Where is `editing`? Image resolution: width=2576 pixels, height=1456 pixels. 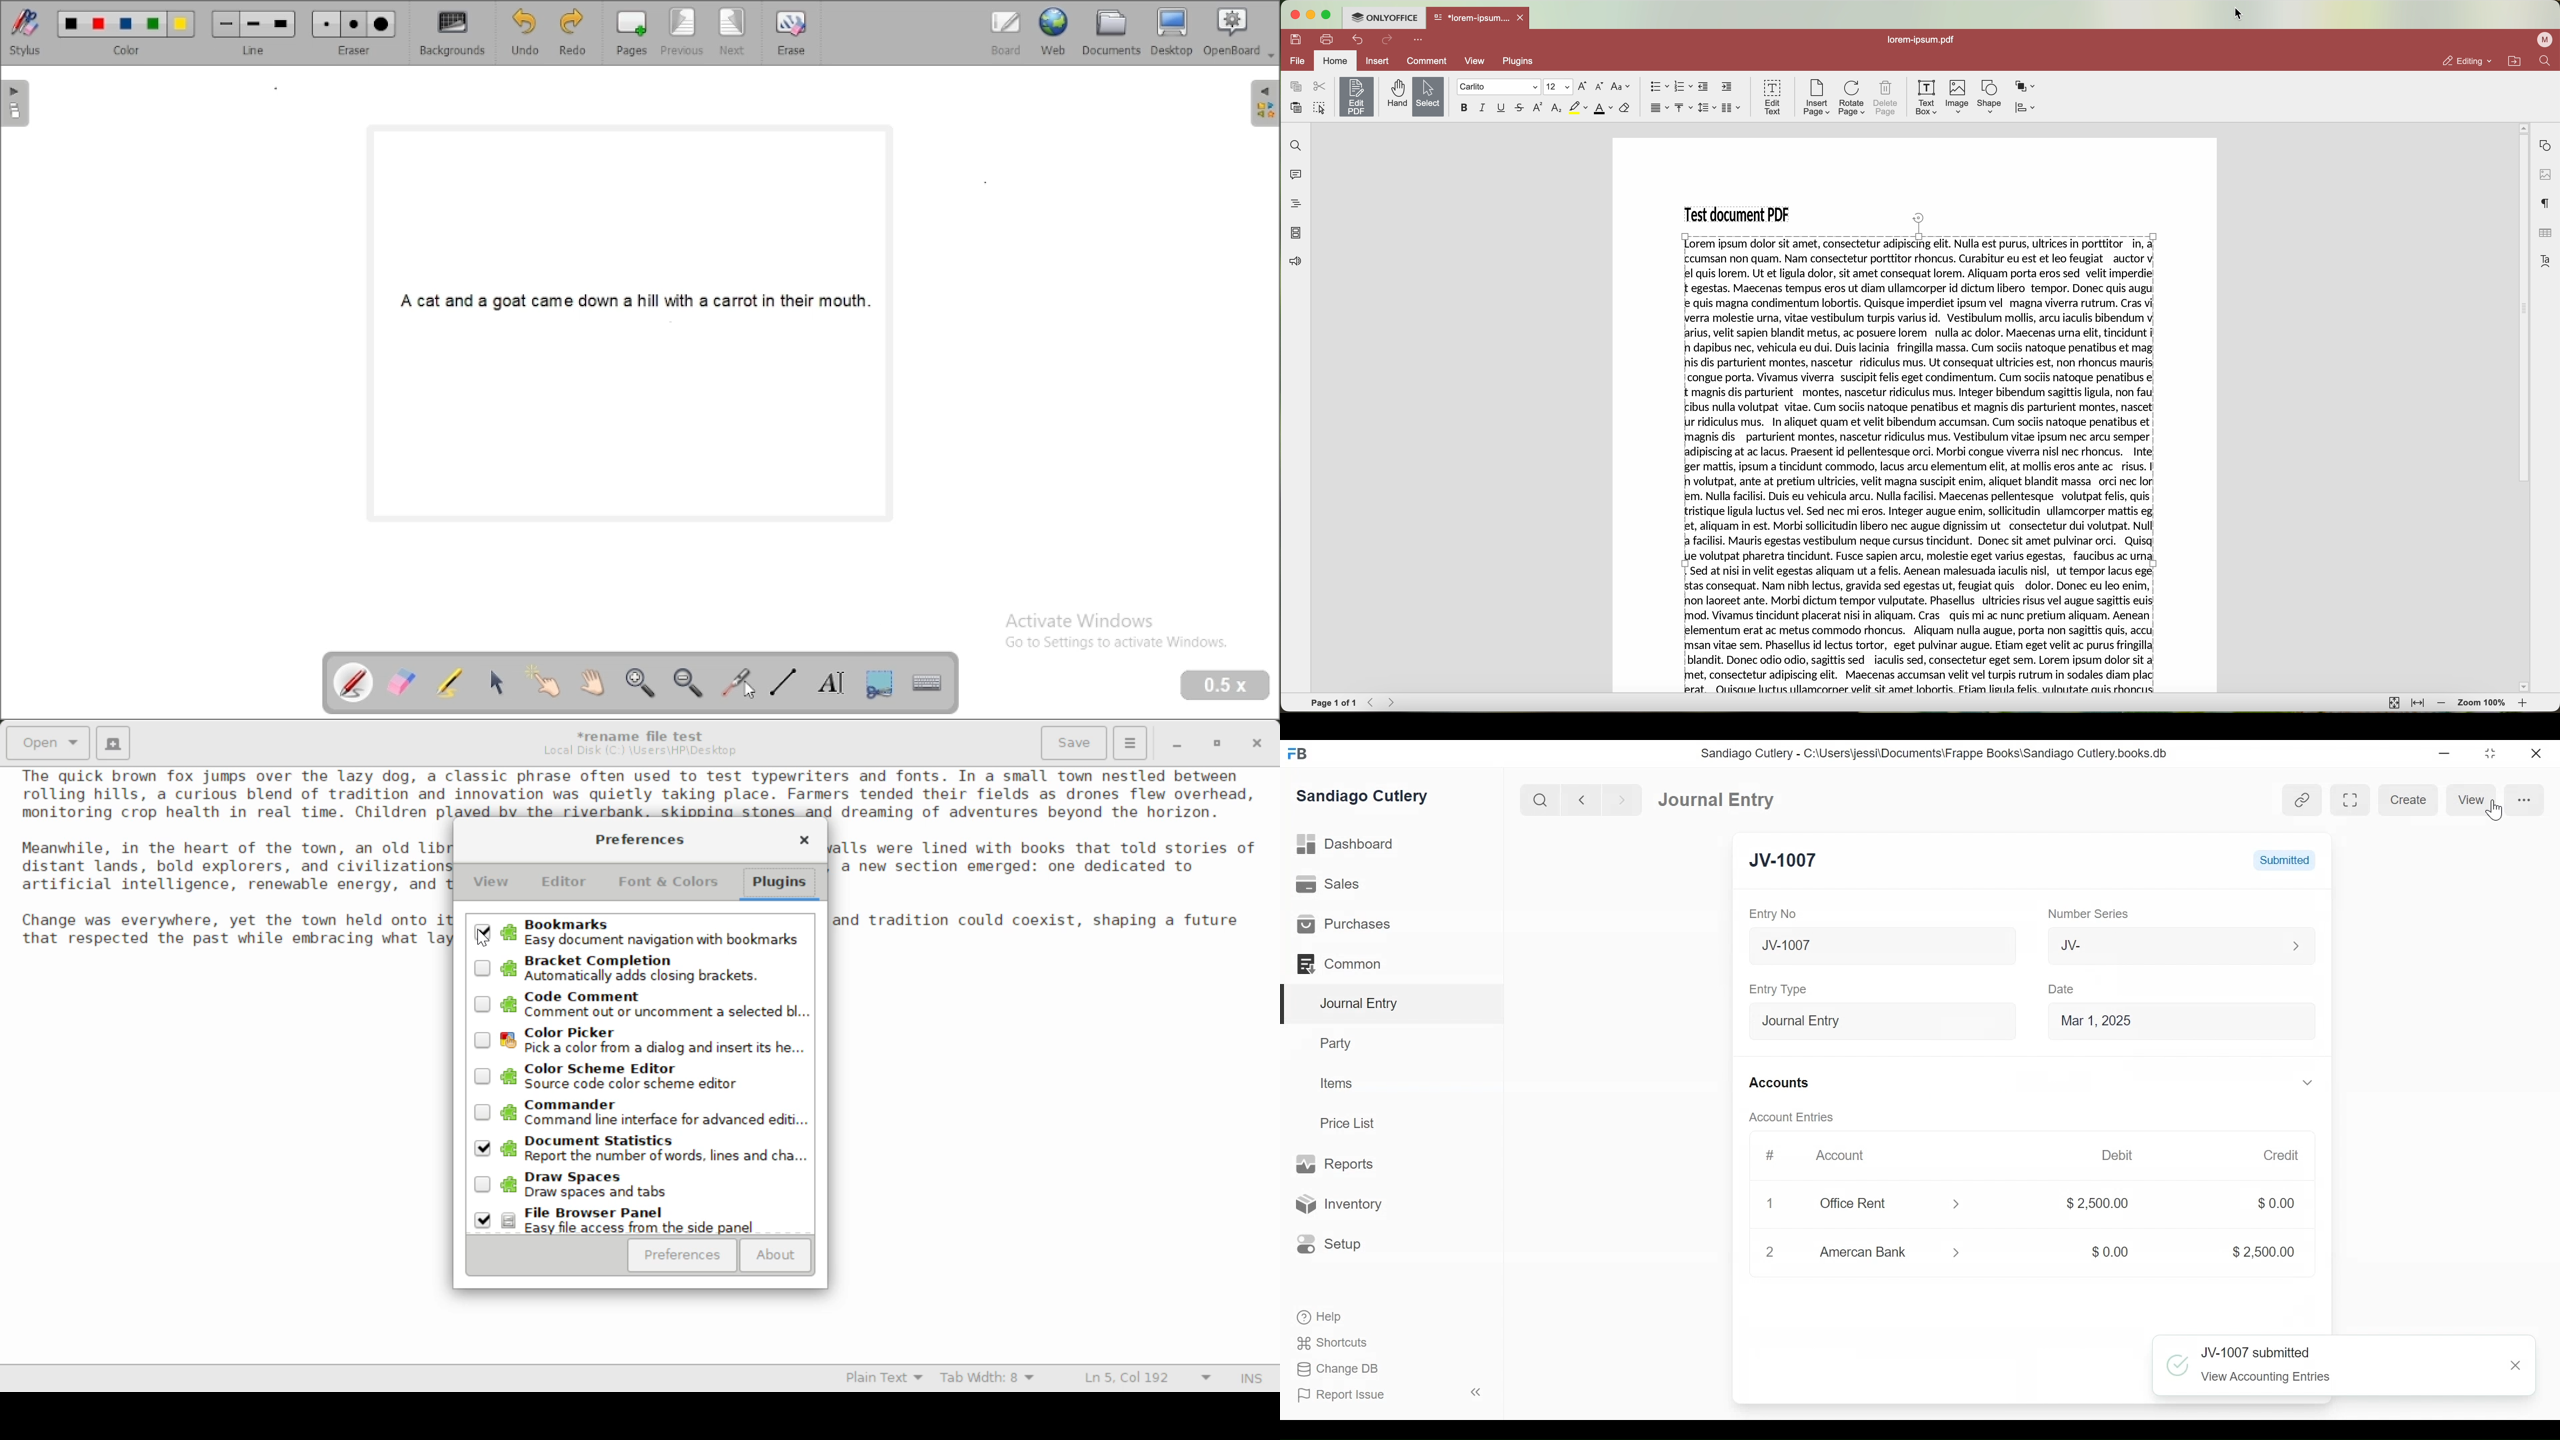
editing is located at coordinates (2463, 59).